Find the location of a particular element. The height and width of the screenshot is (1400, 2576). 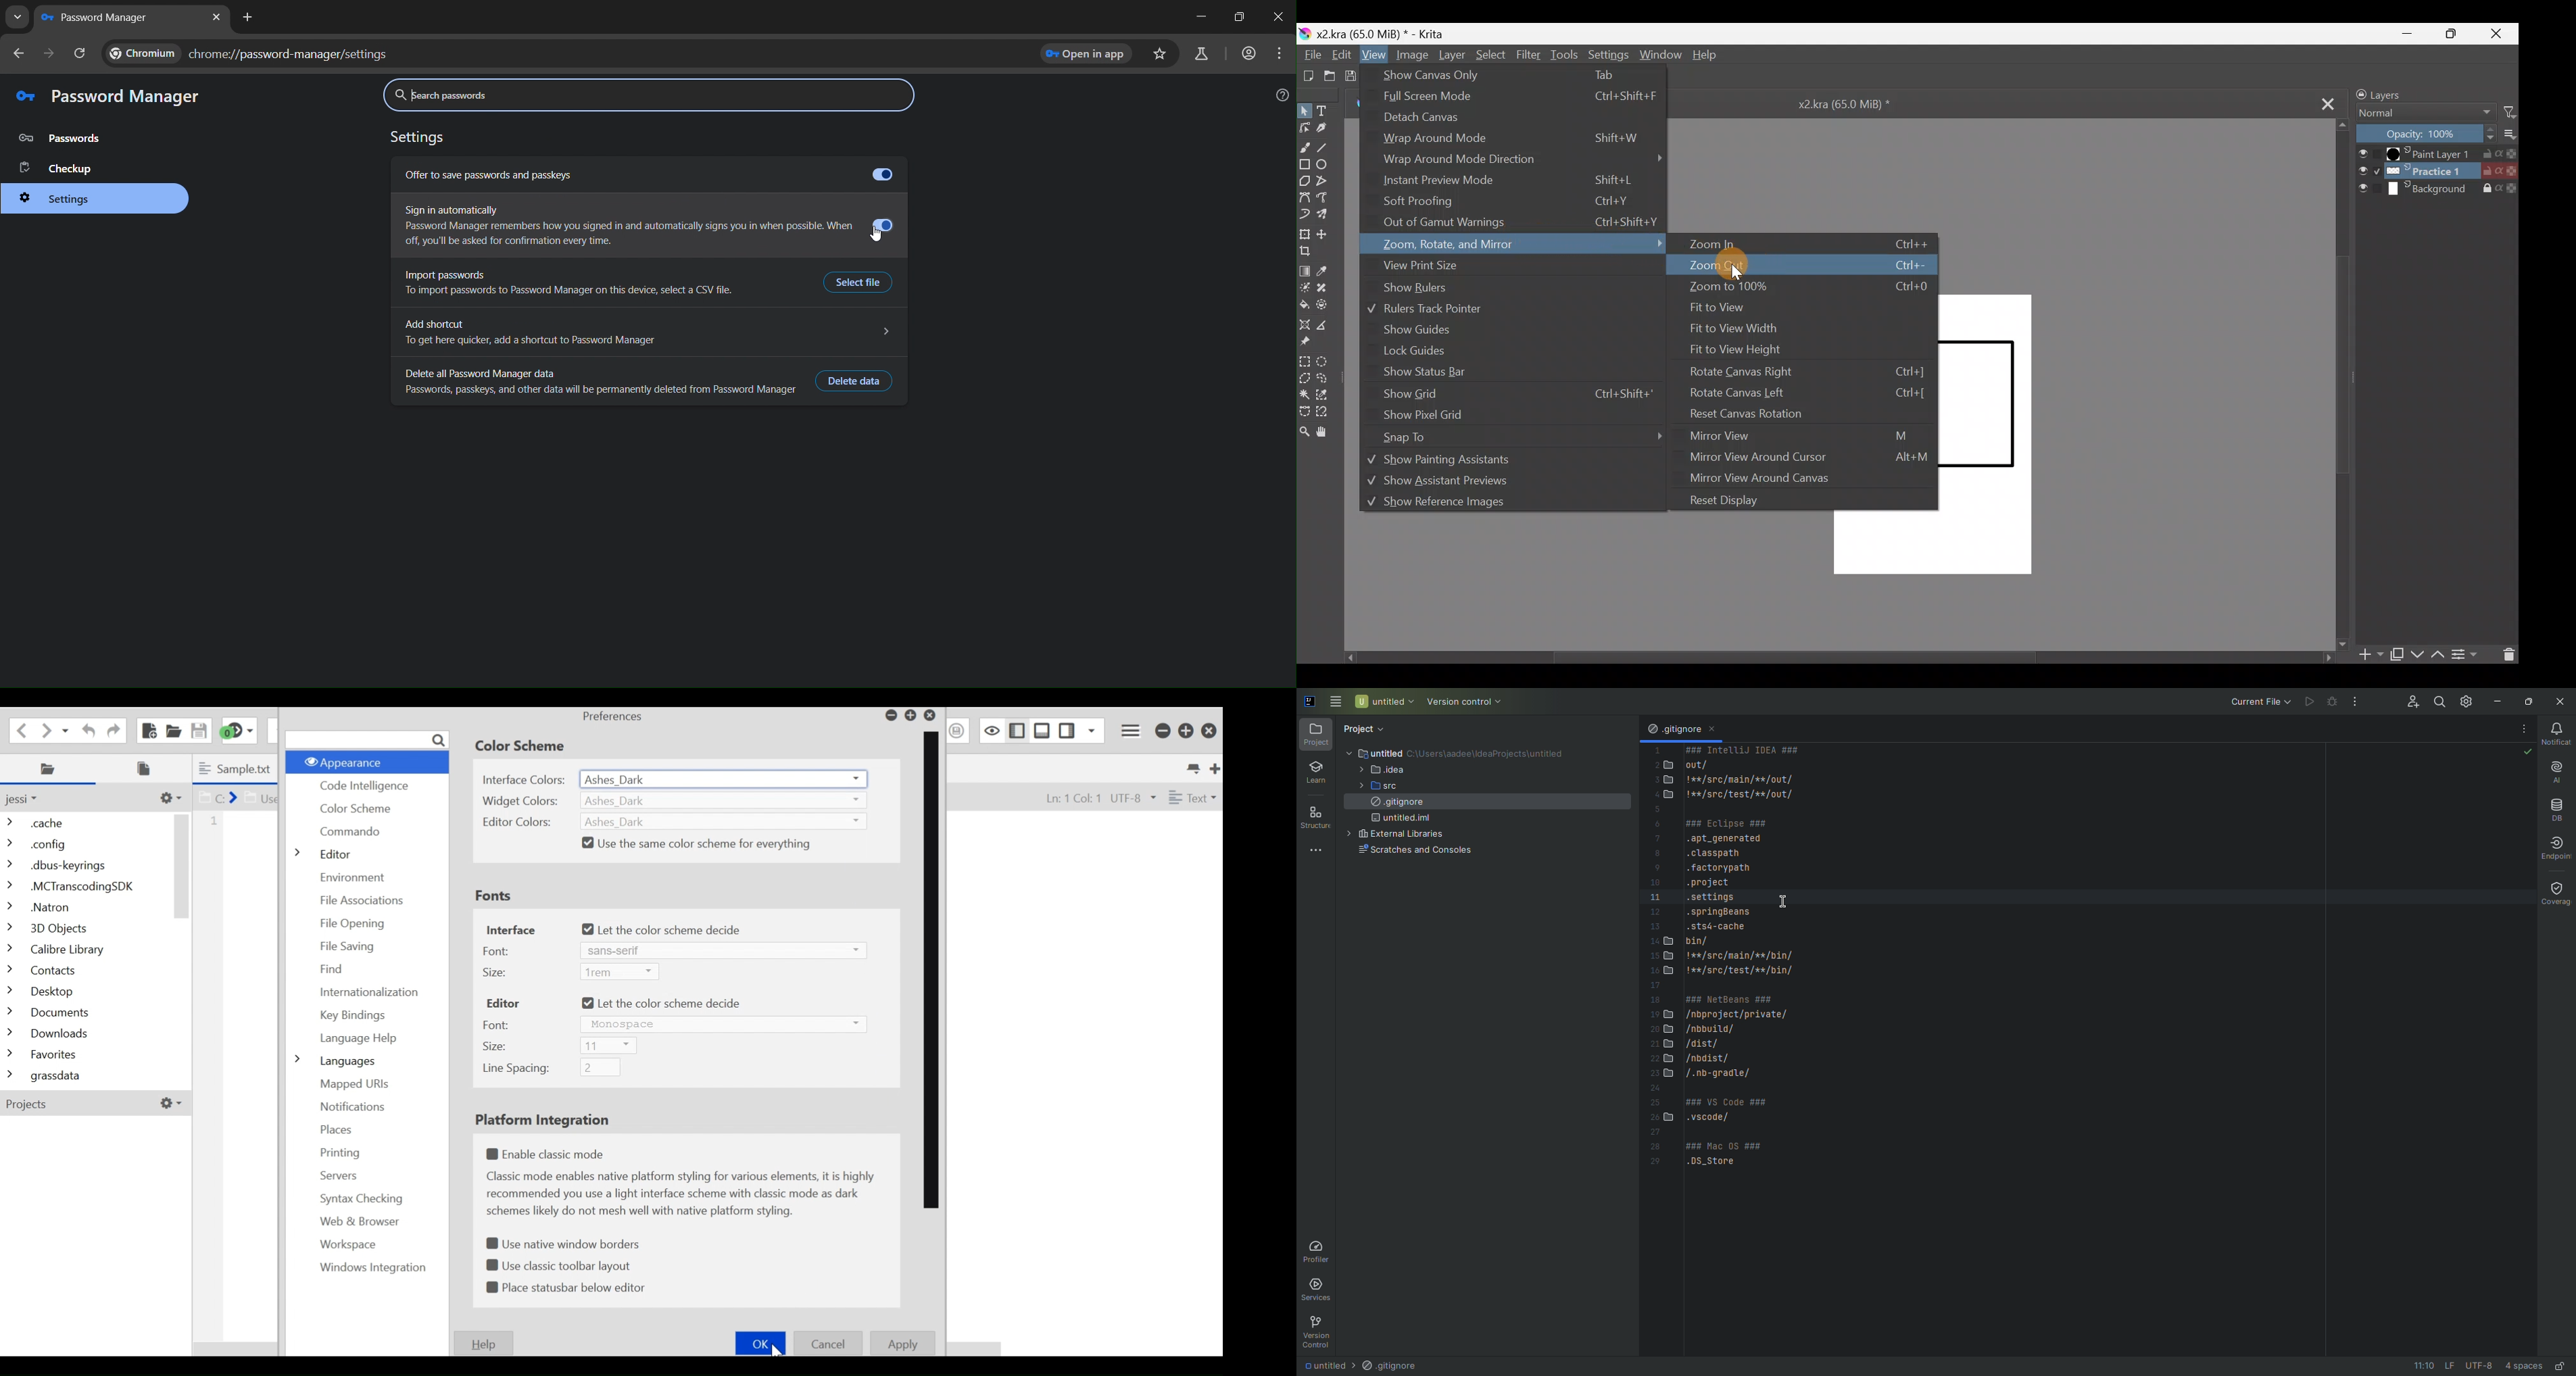

Polygonal selection tool is located at coordinates (1307, 378).